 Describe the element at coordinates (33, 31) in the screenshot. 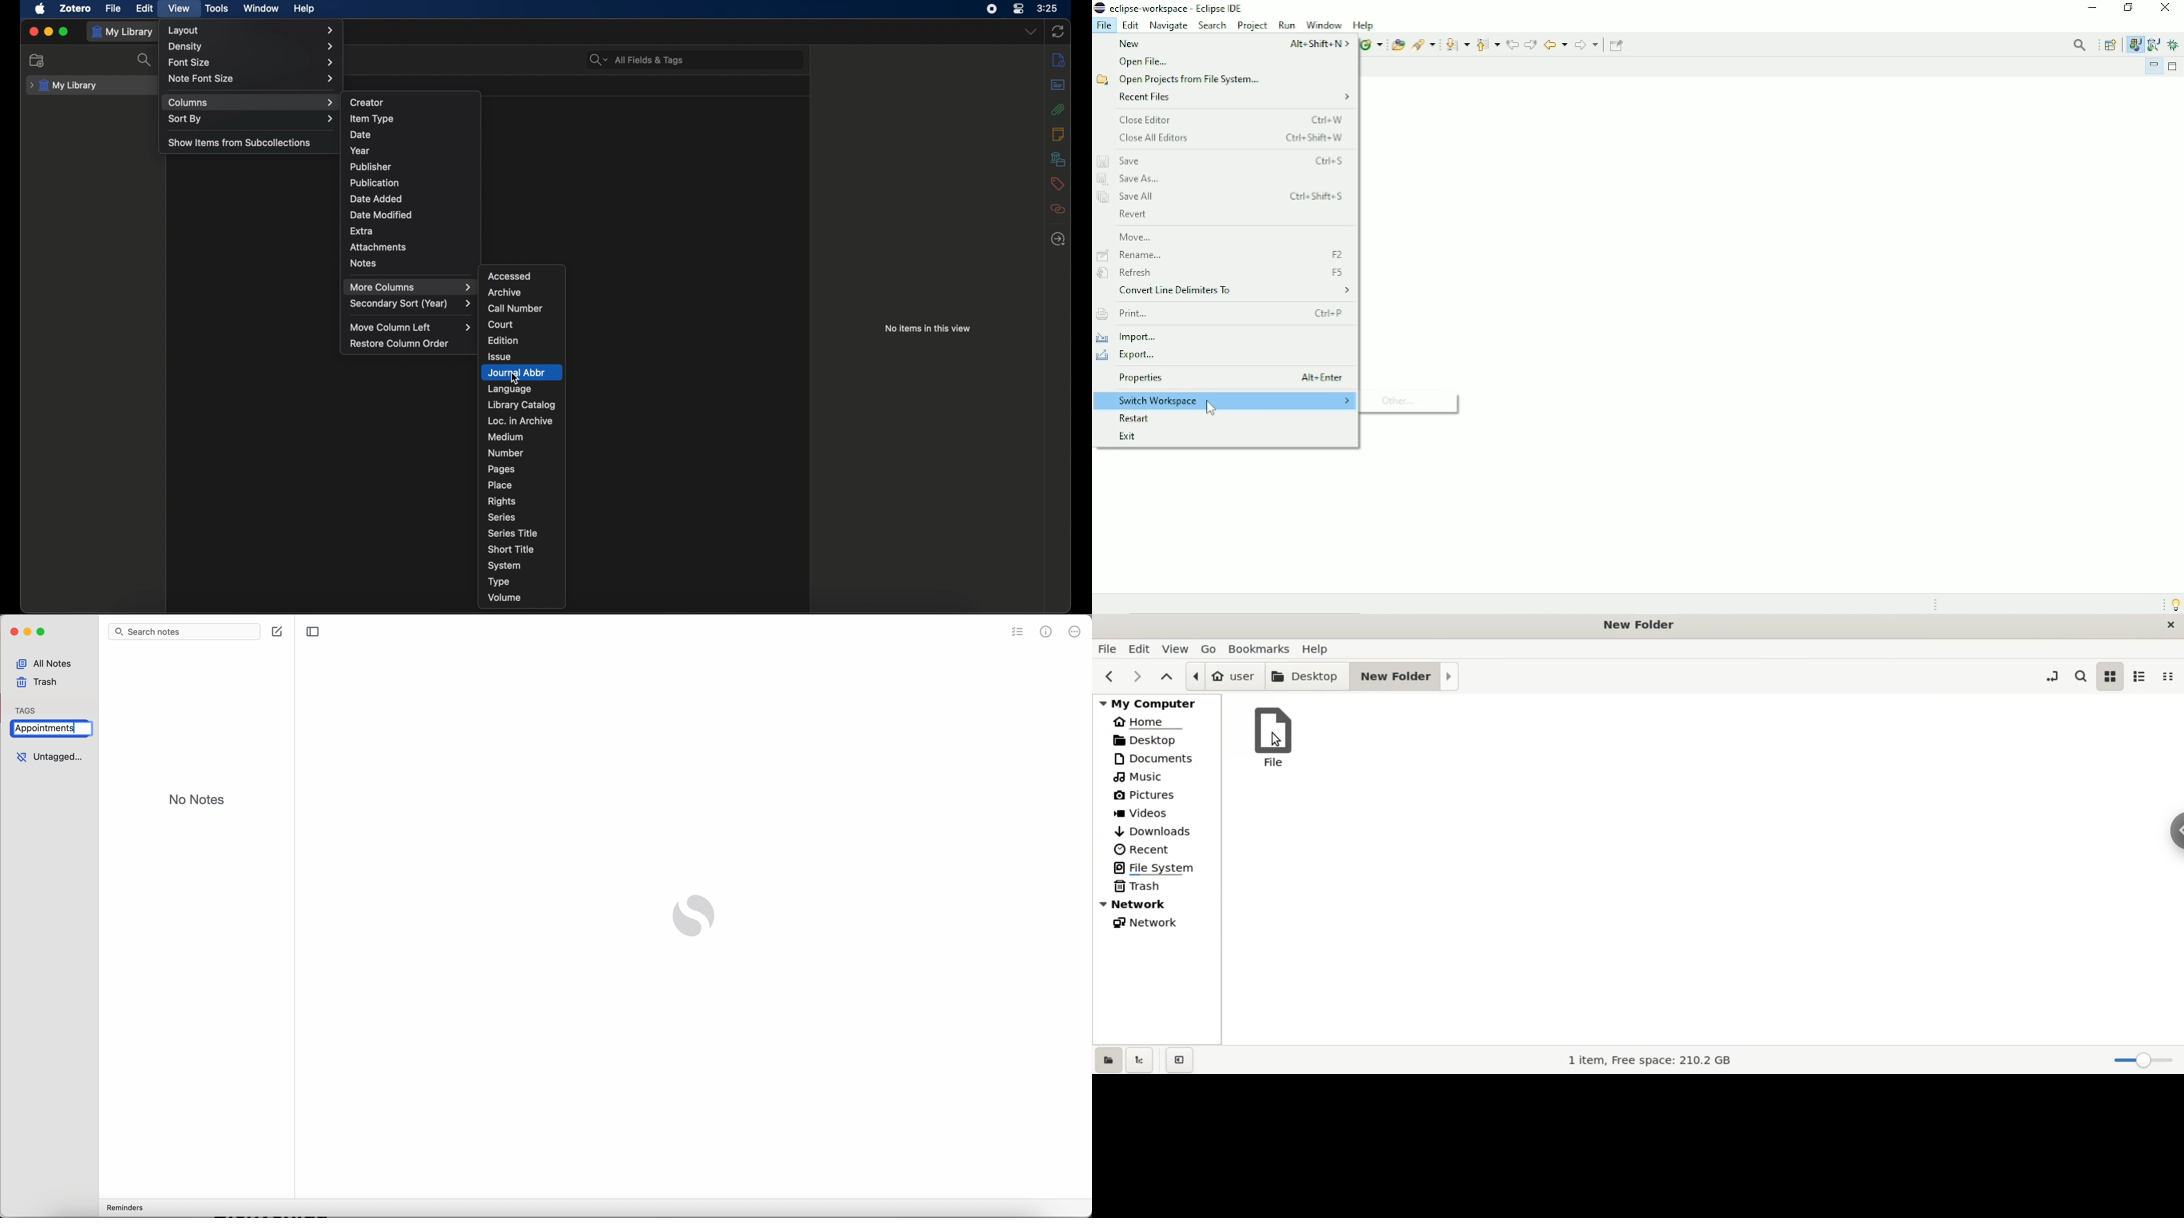

I see `close` at that location.